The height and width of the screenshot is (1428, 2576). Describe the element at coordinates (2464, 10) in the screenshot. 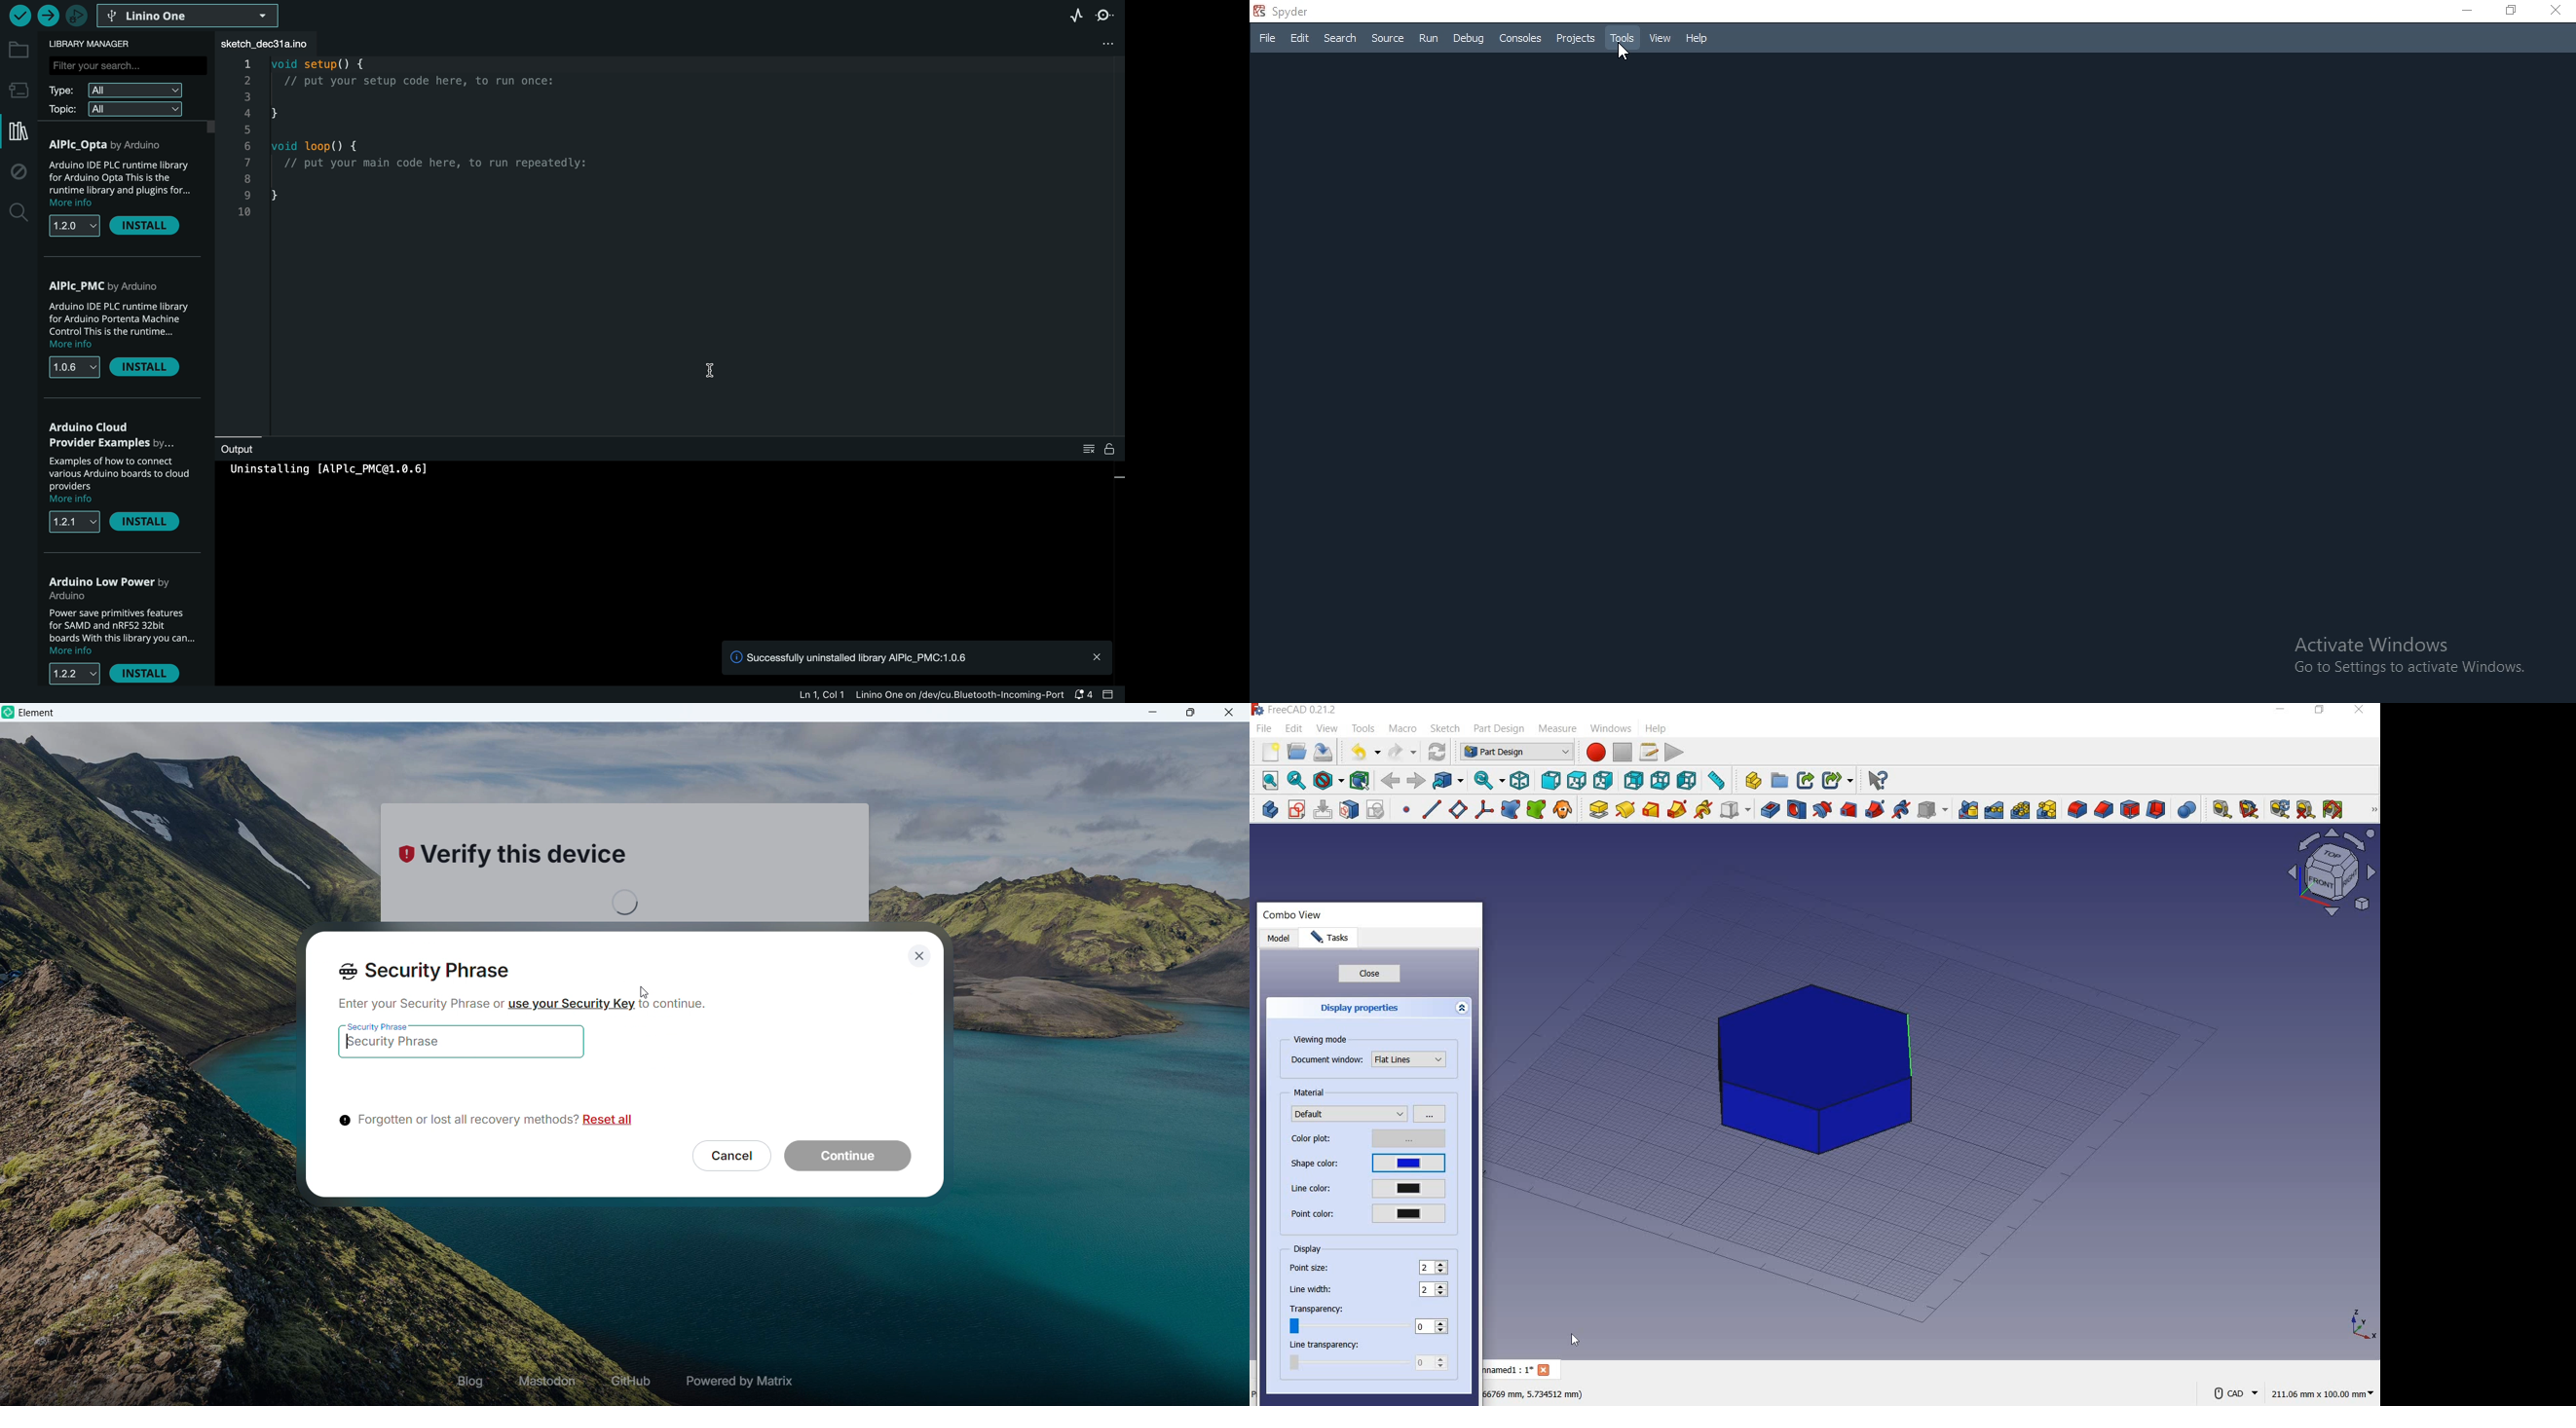

I see `Minimise` at that location.